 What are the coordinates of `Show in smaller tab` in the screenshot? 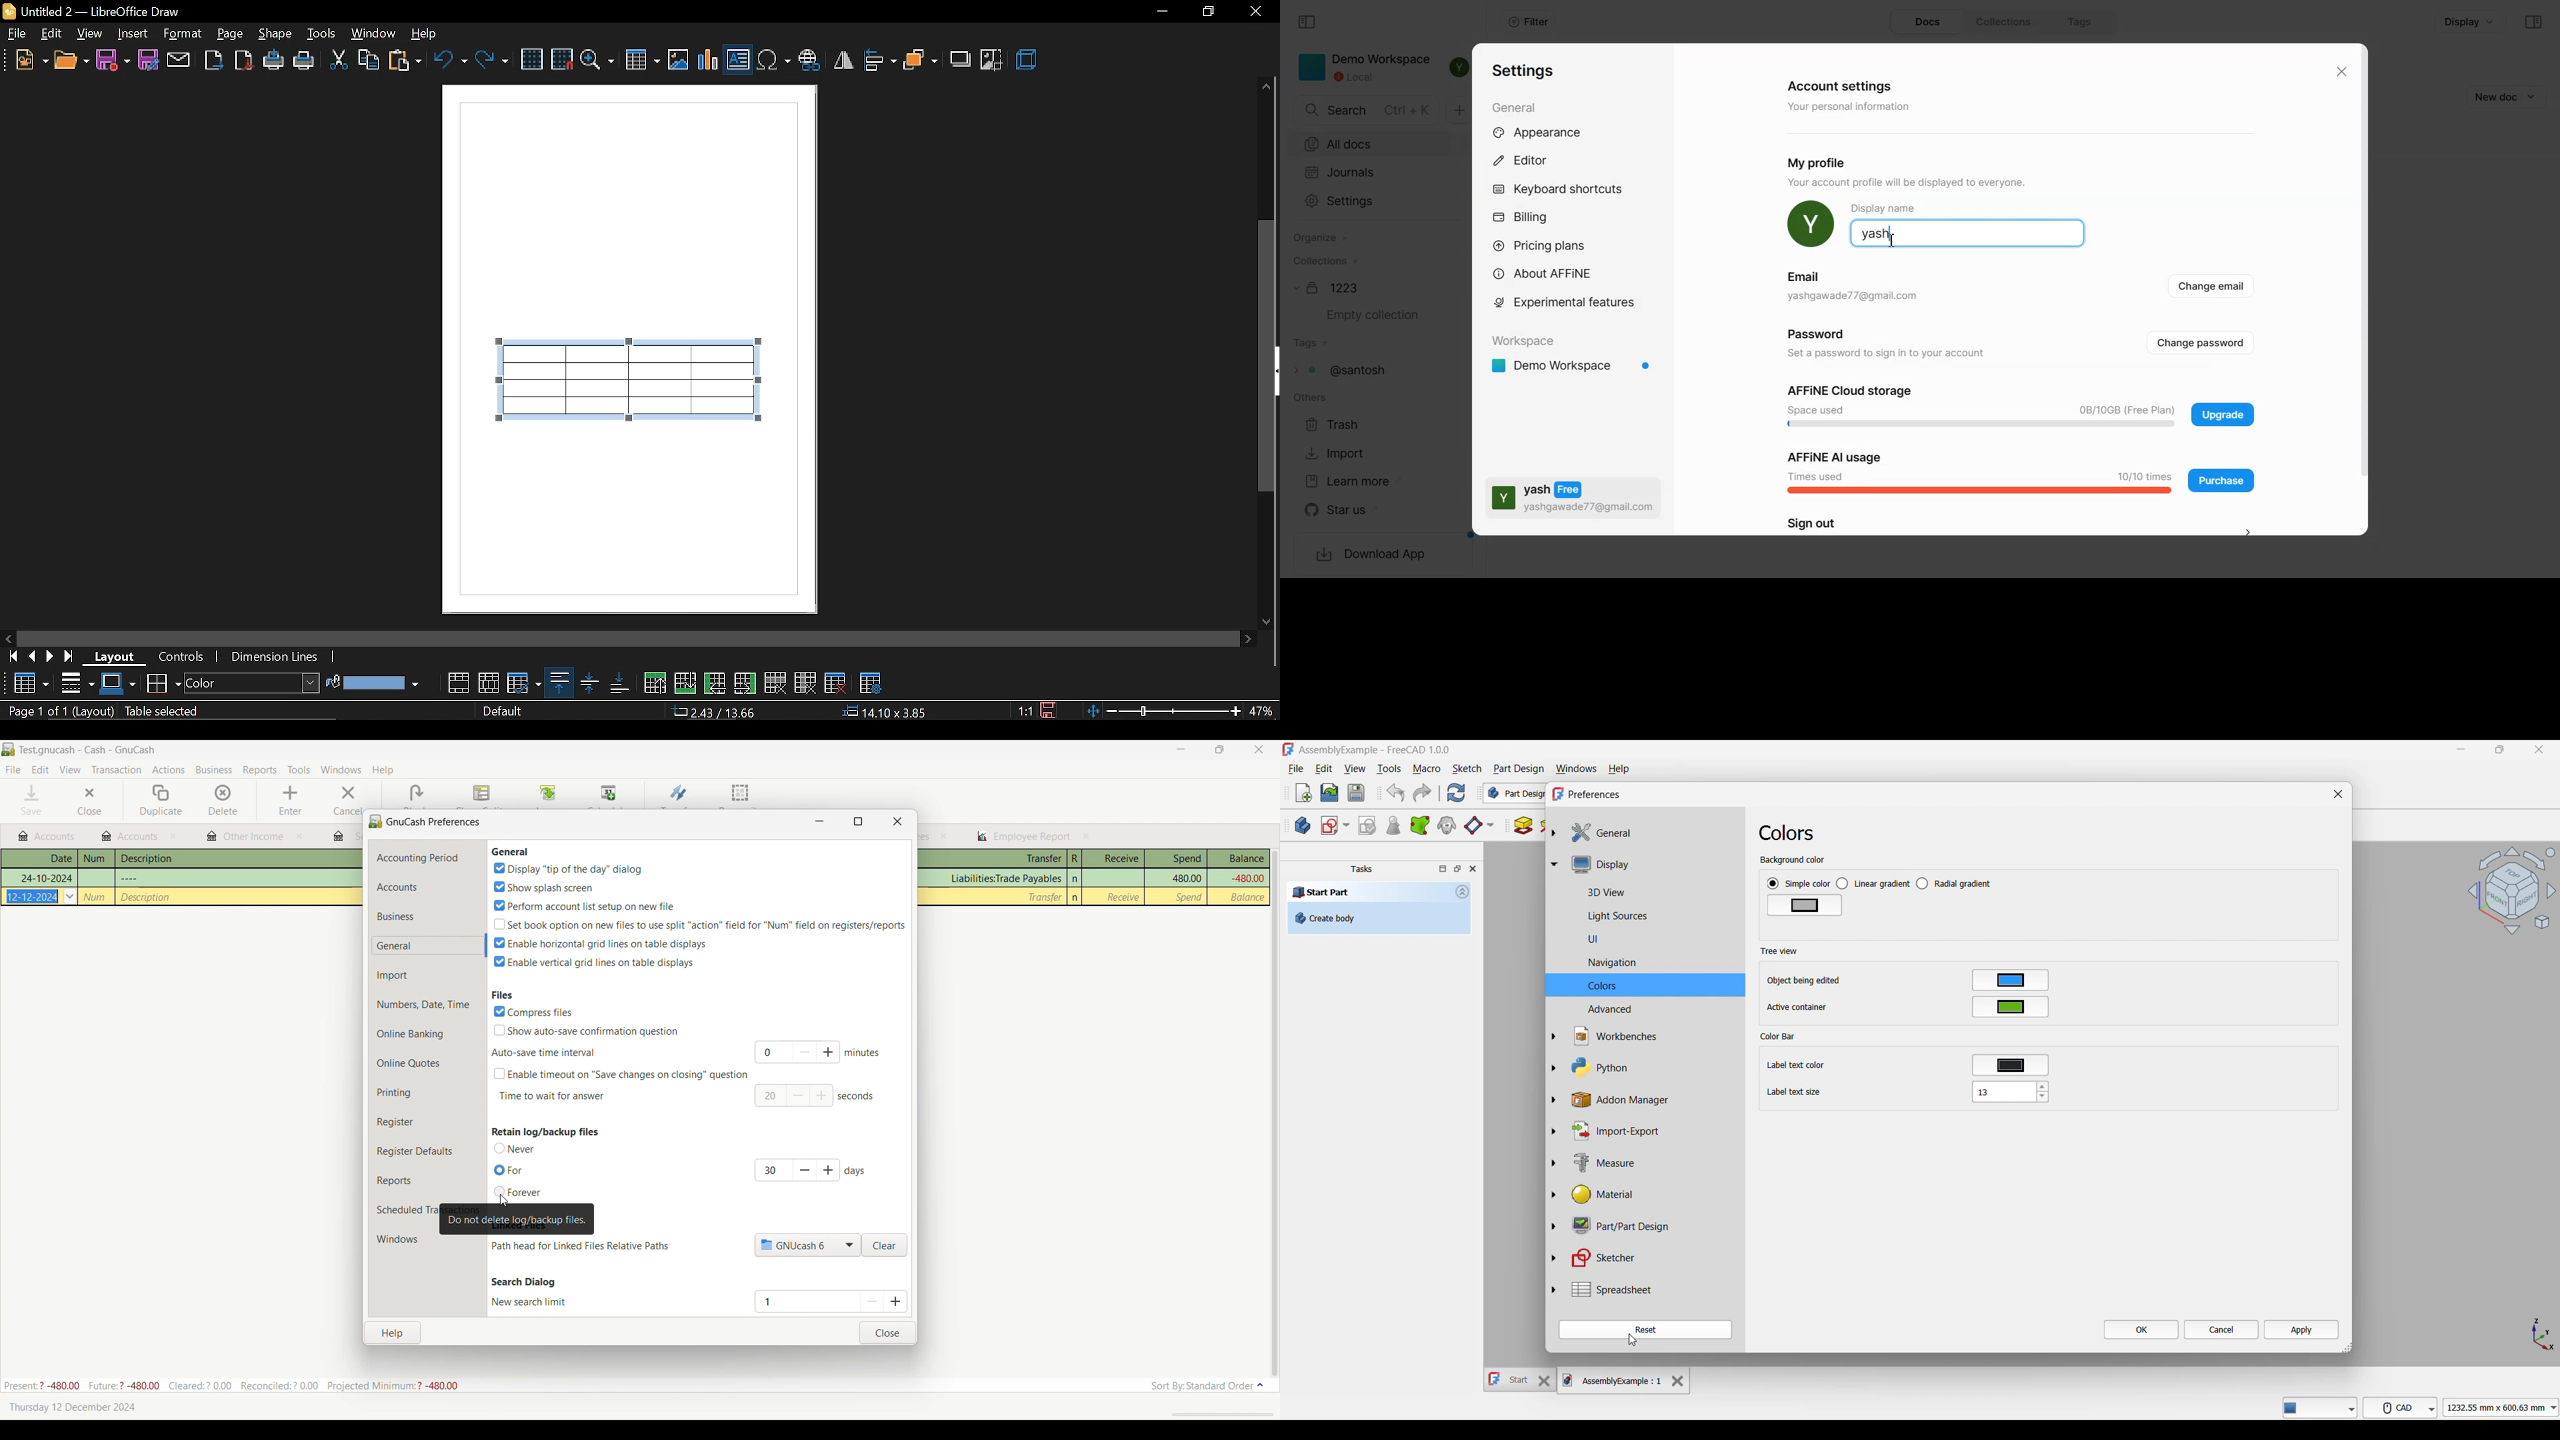 It's located at (2499, 749).